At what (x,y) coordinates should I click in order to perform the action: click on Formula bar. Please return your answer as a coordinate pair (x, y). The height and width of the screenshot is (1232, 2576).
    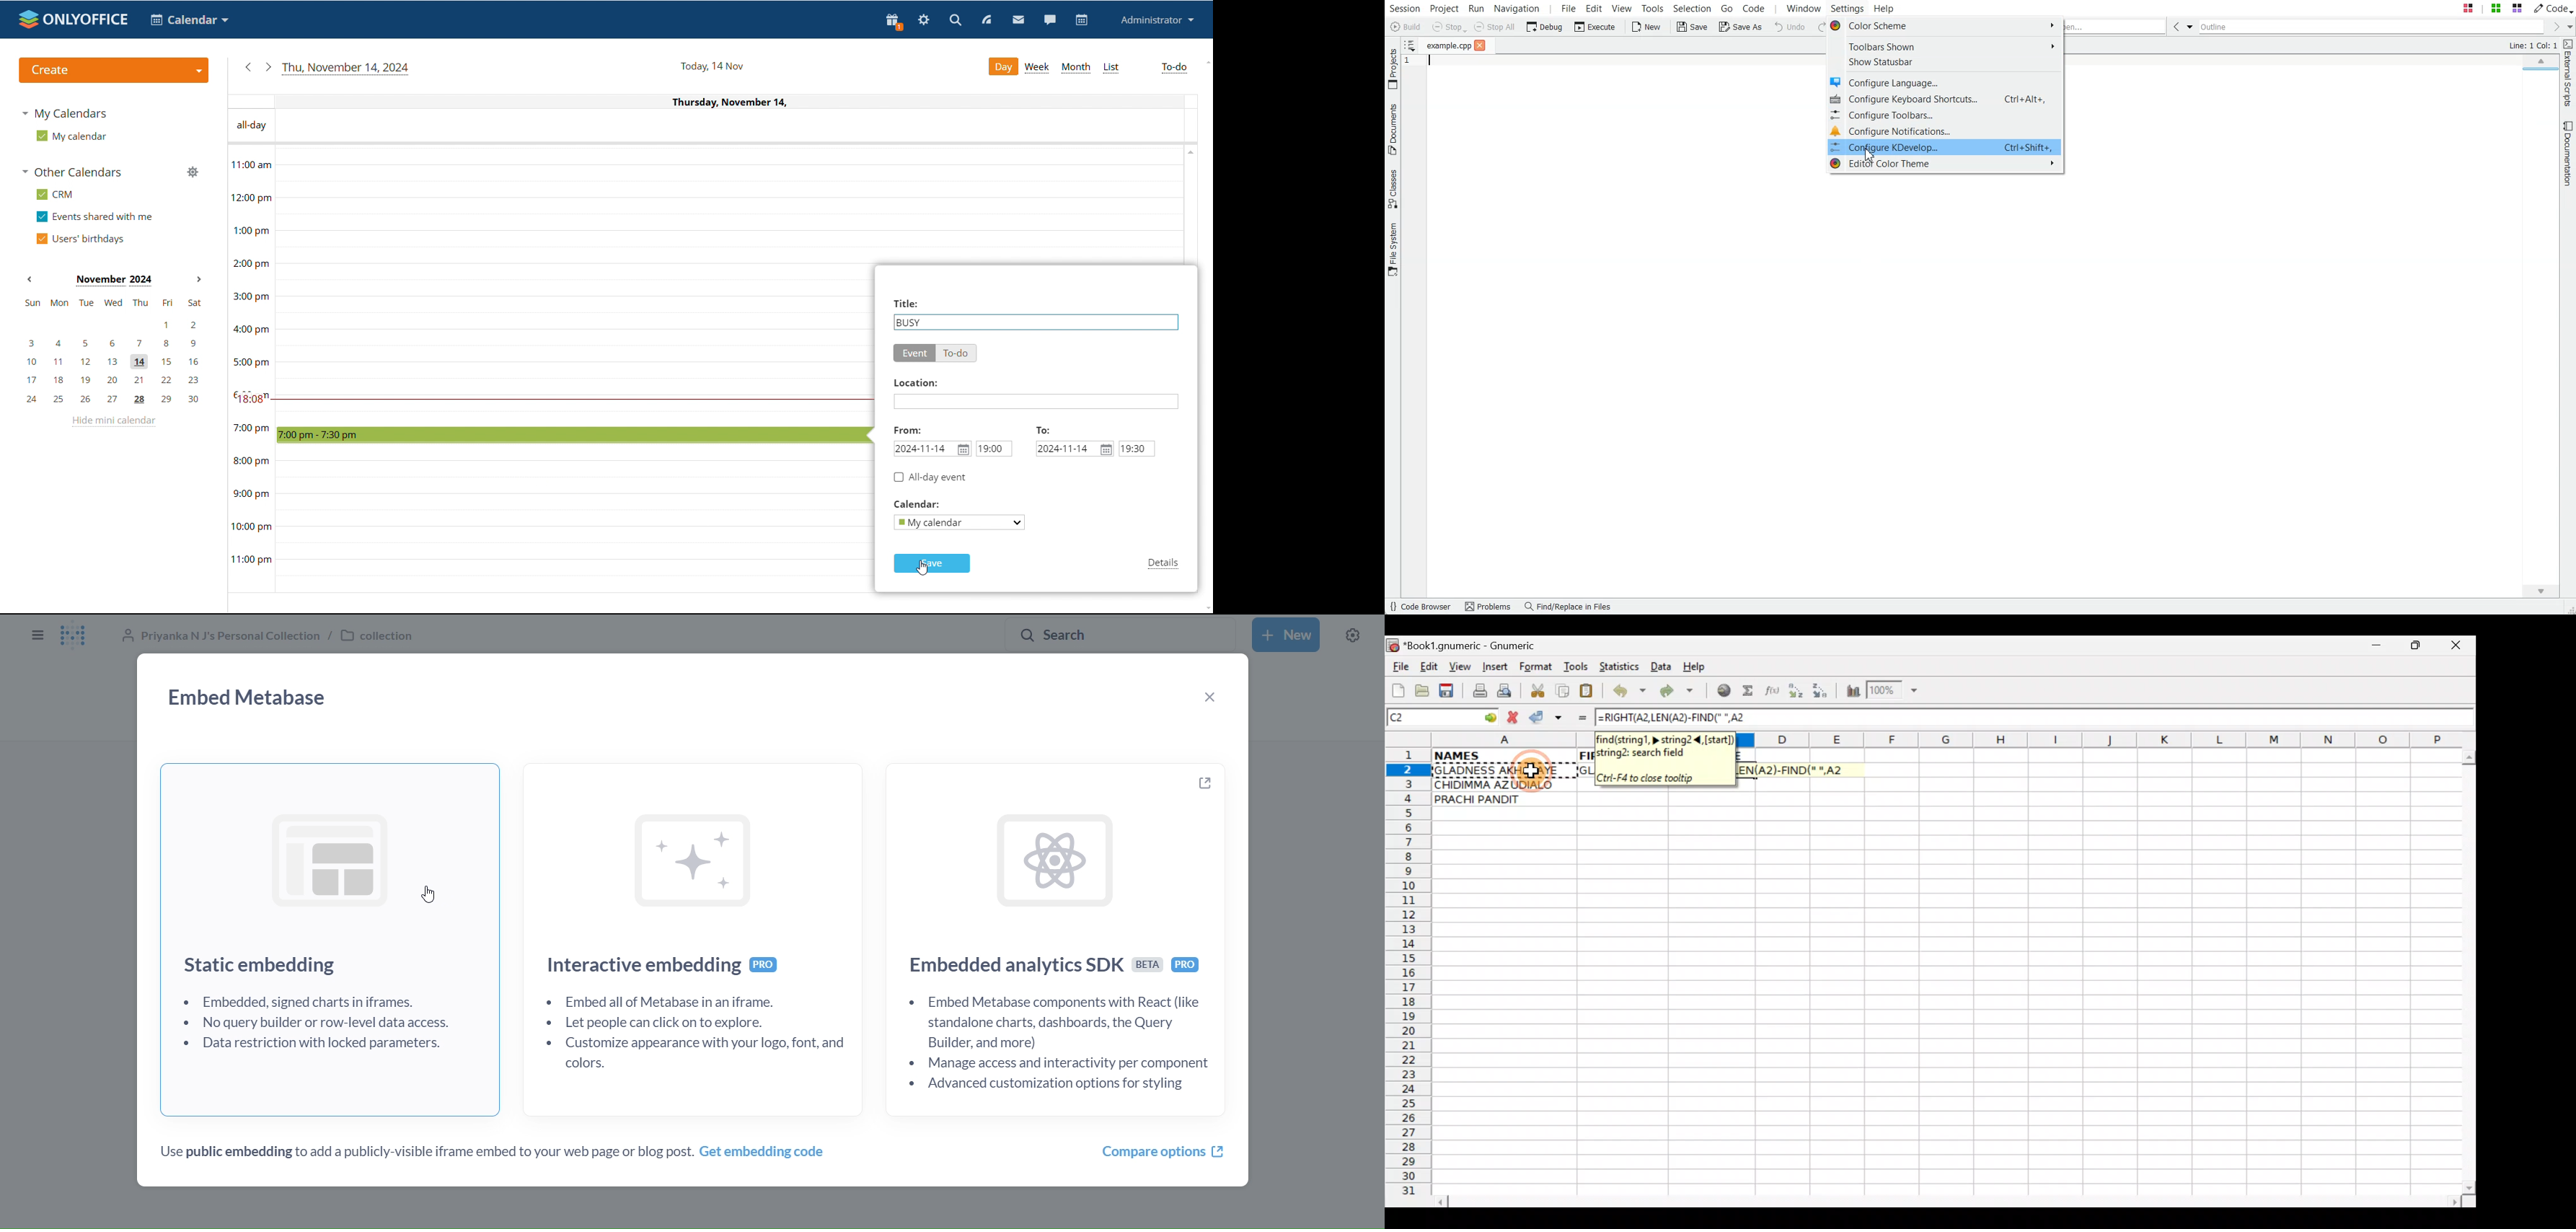
    Looking at the image, I should click on (2120, 717).